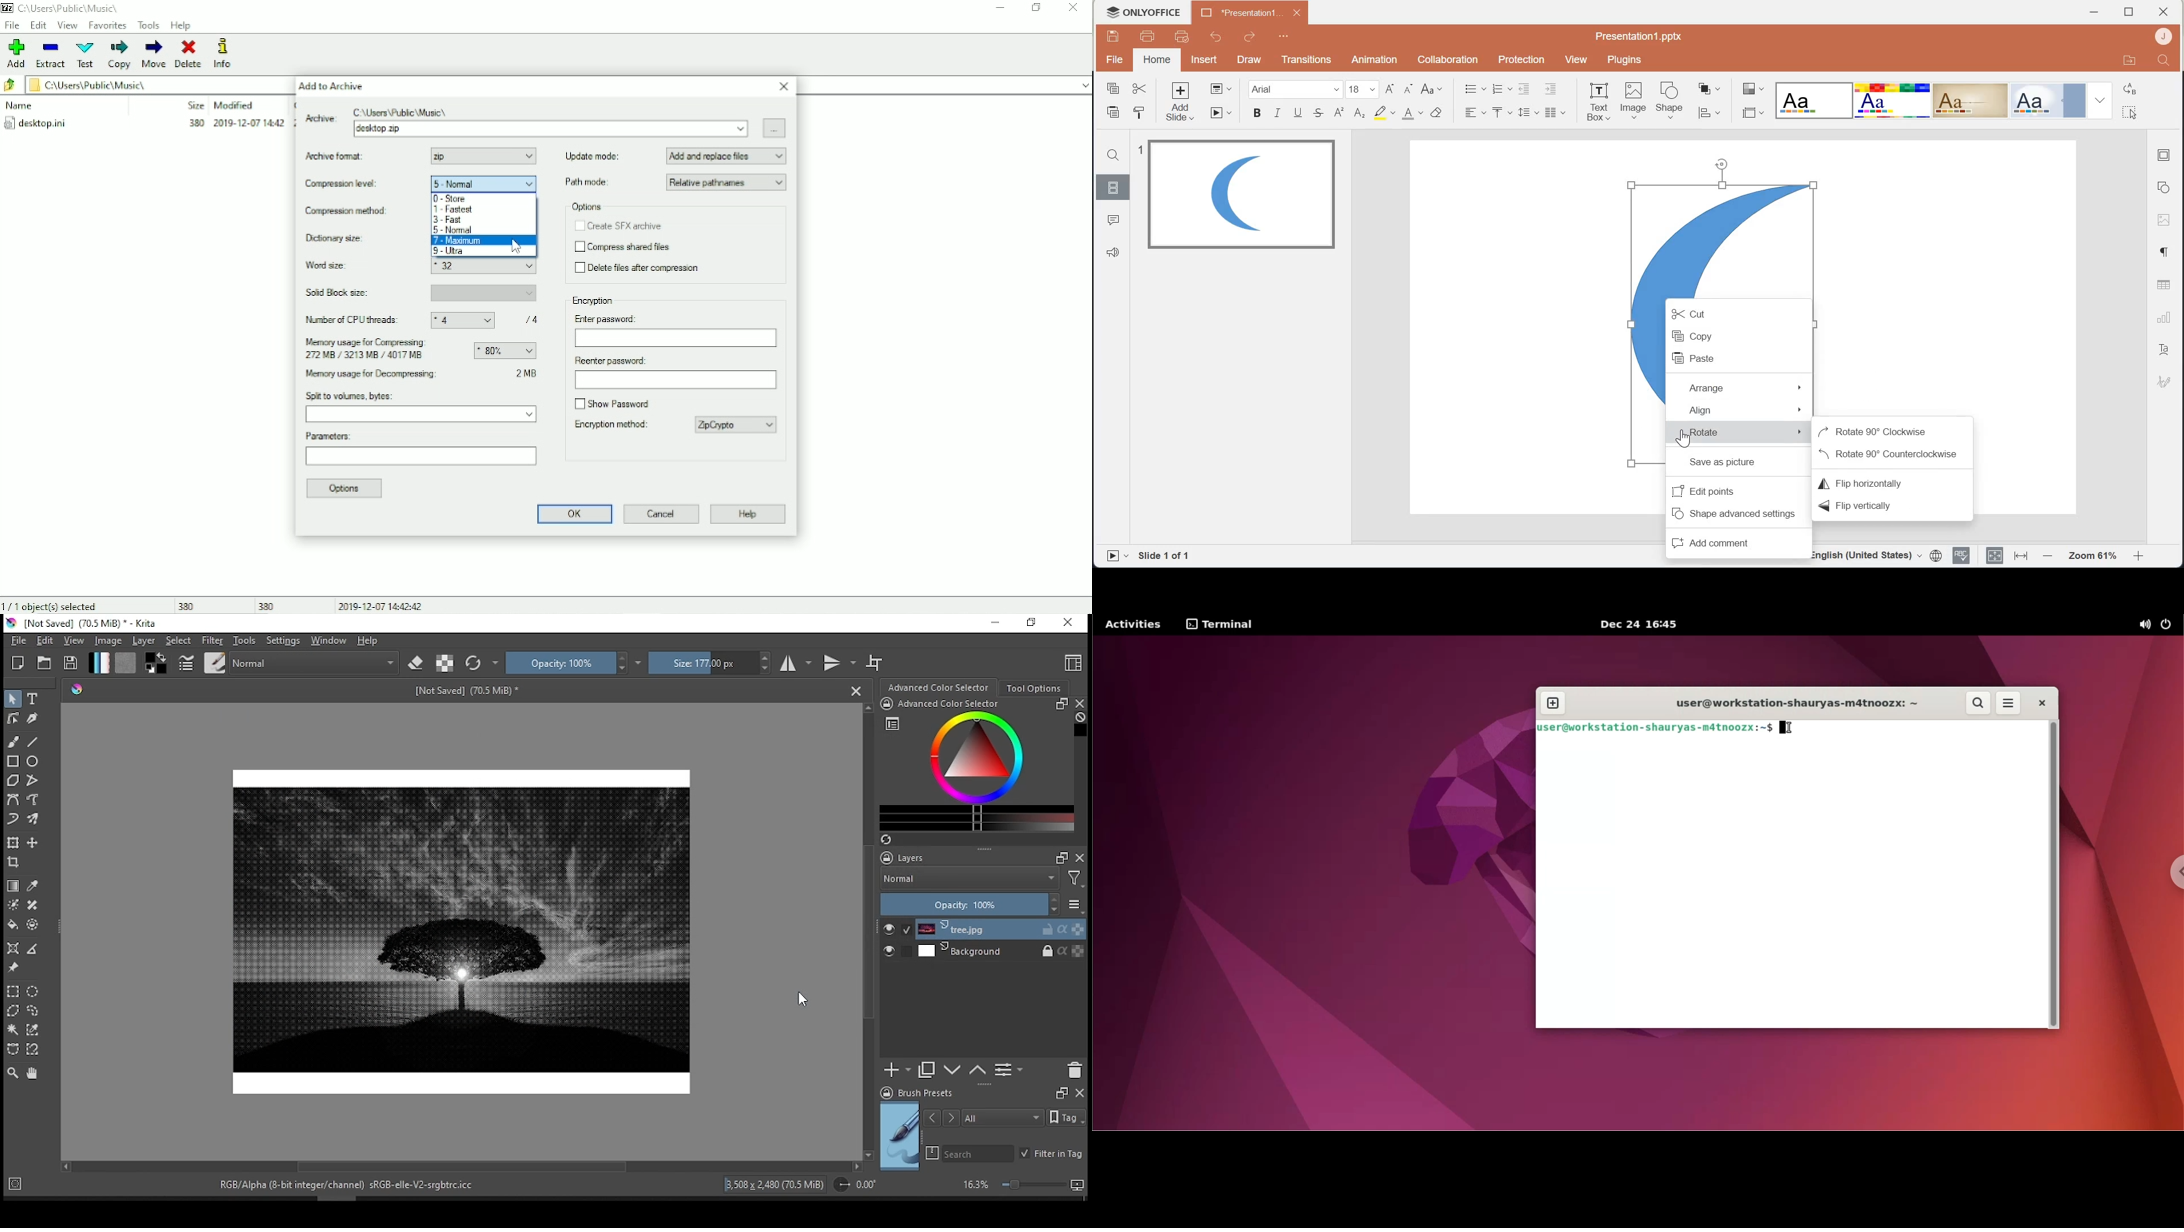  What do you see at coordinates (1300, 113) in the screenshot?
I see `Underline` at bounding box center [1300, 113].